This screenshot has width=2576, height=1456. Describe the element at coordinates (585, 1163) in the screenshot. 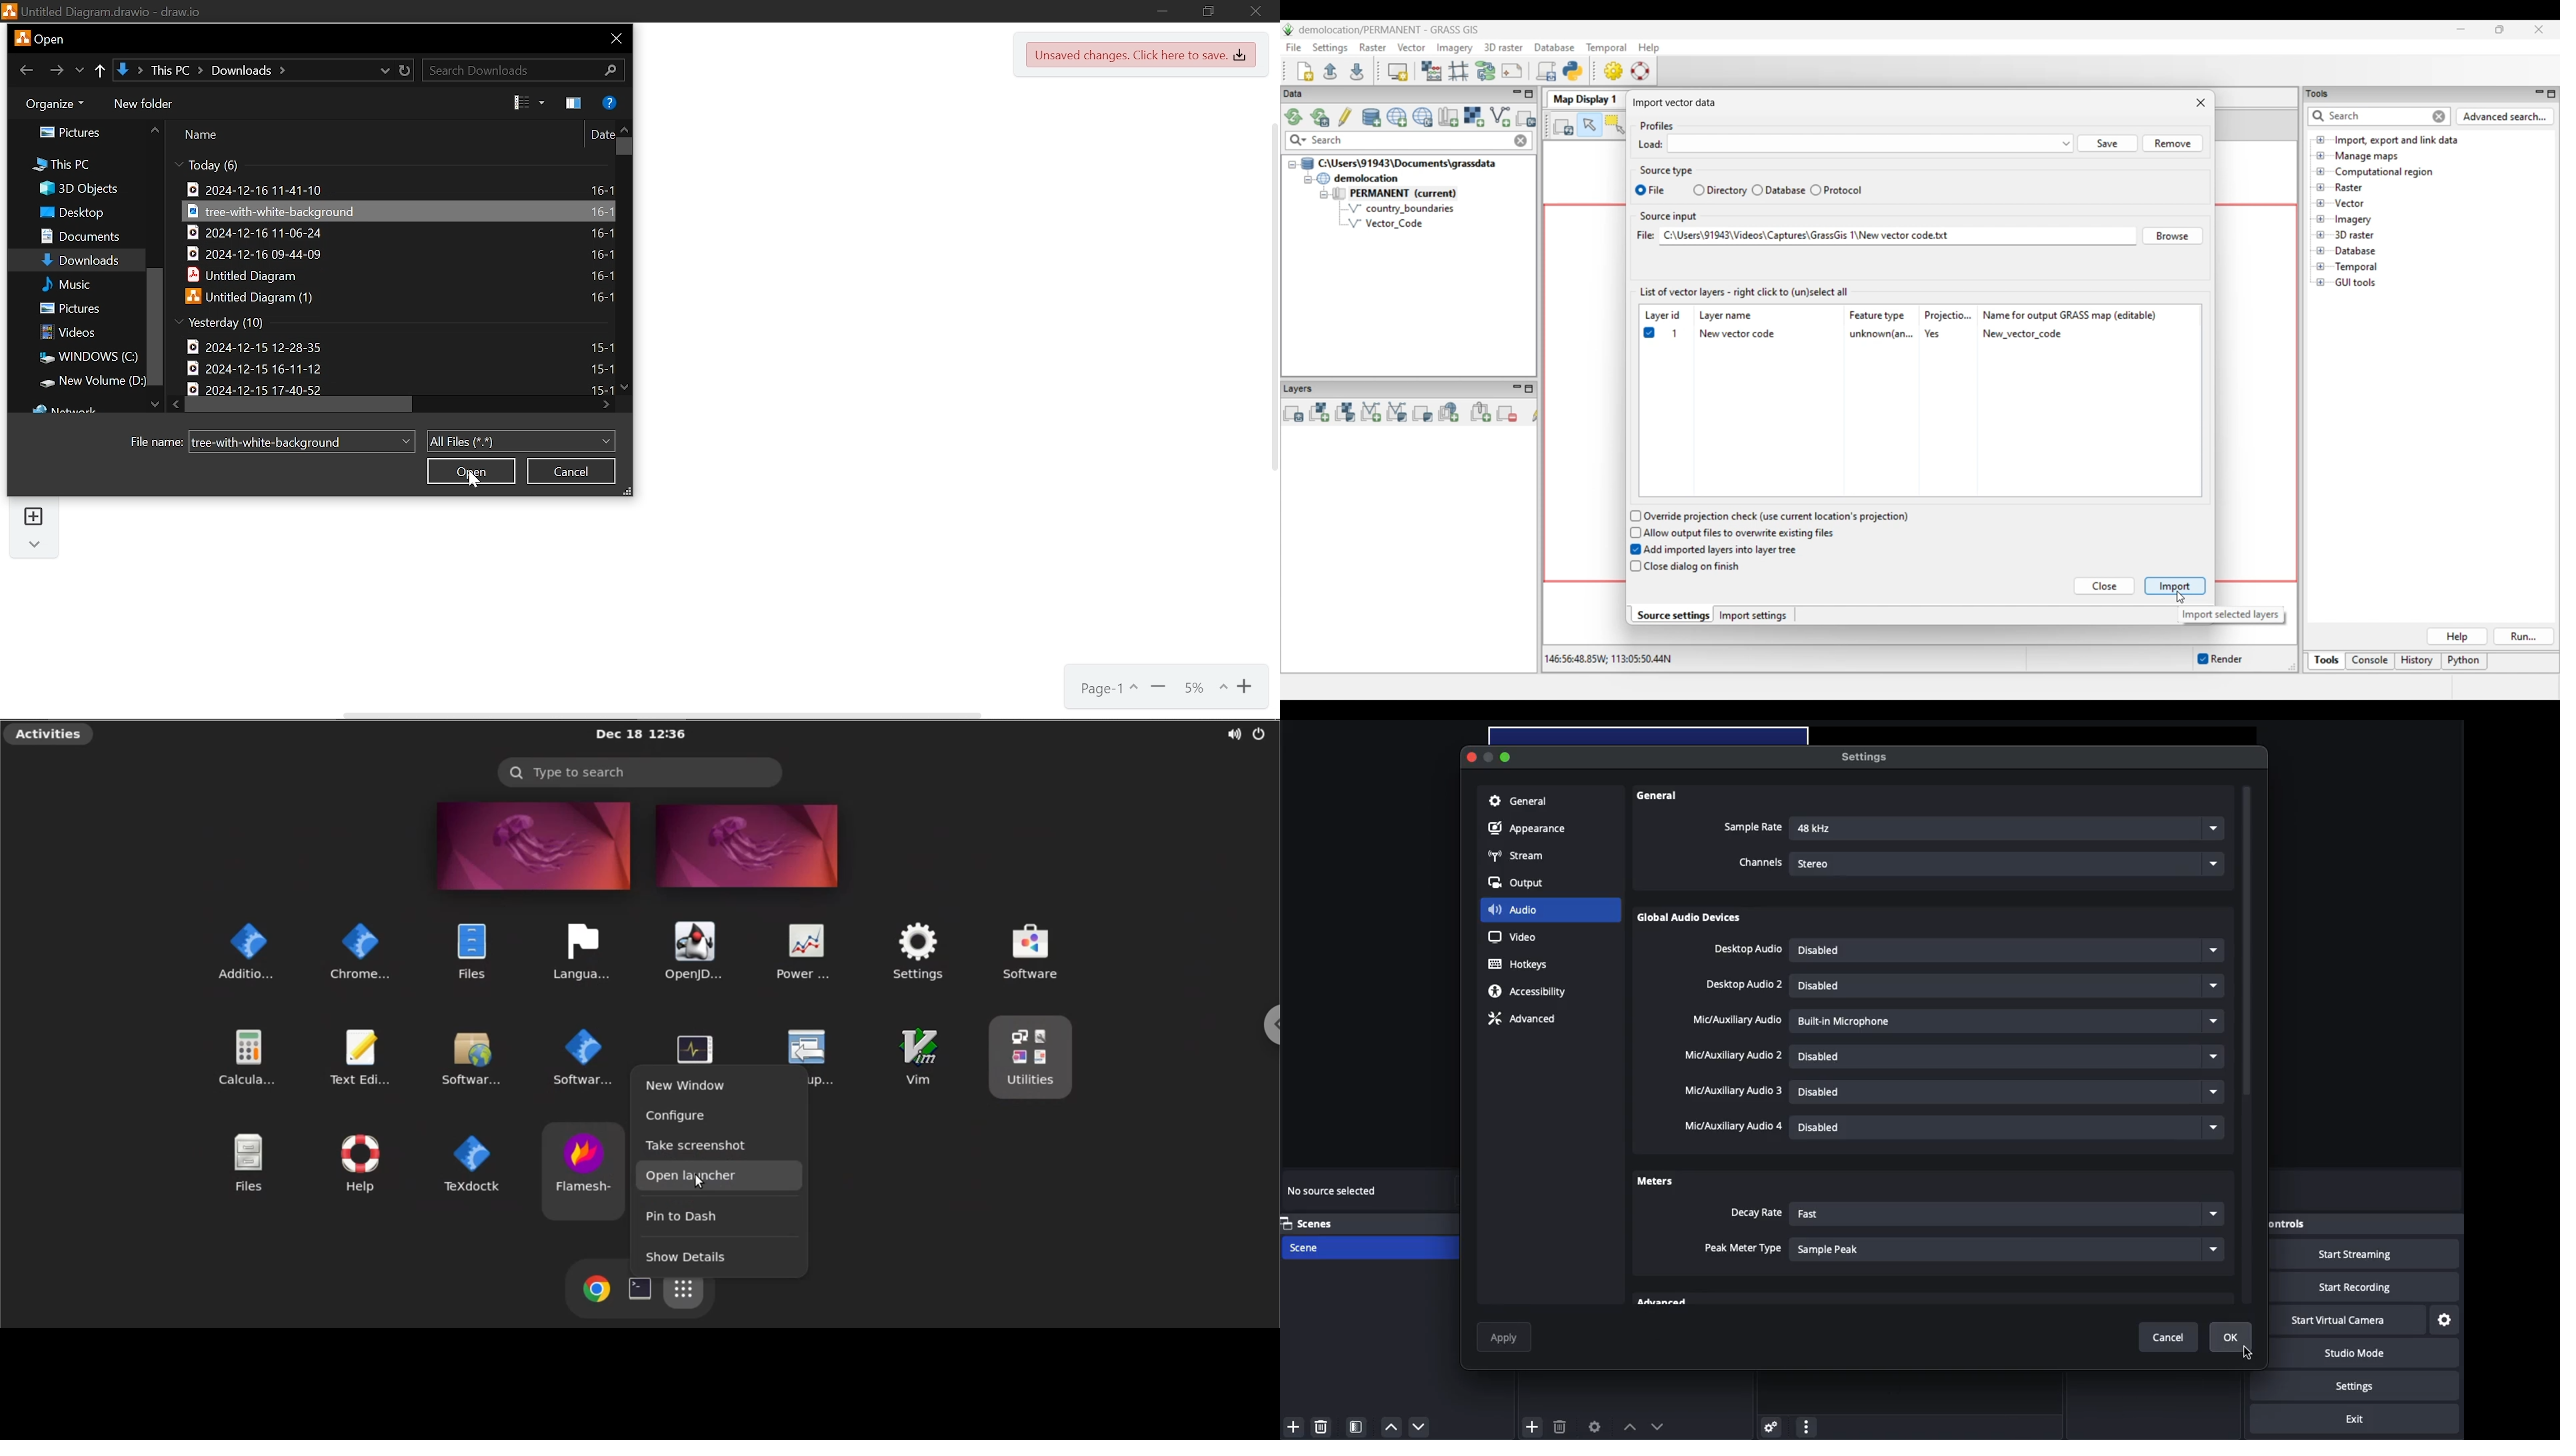

I see `flameshot` at that location.